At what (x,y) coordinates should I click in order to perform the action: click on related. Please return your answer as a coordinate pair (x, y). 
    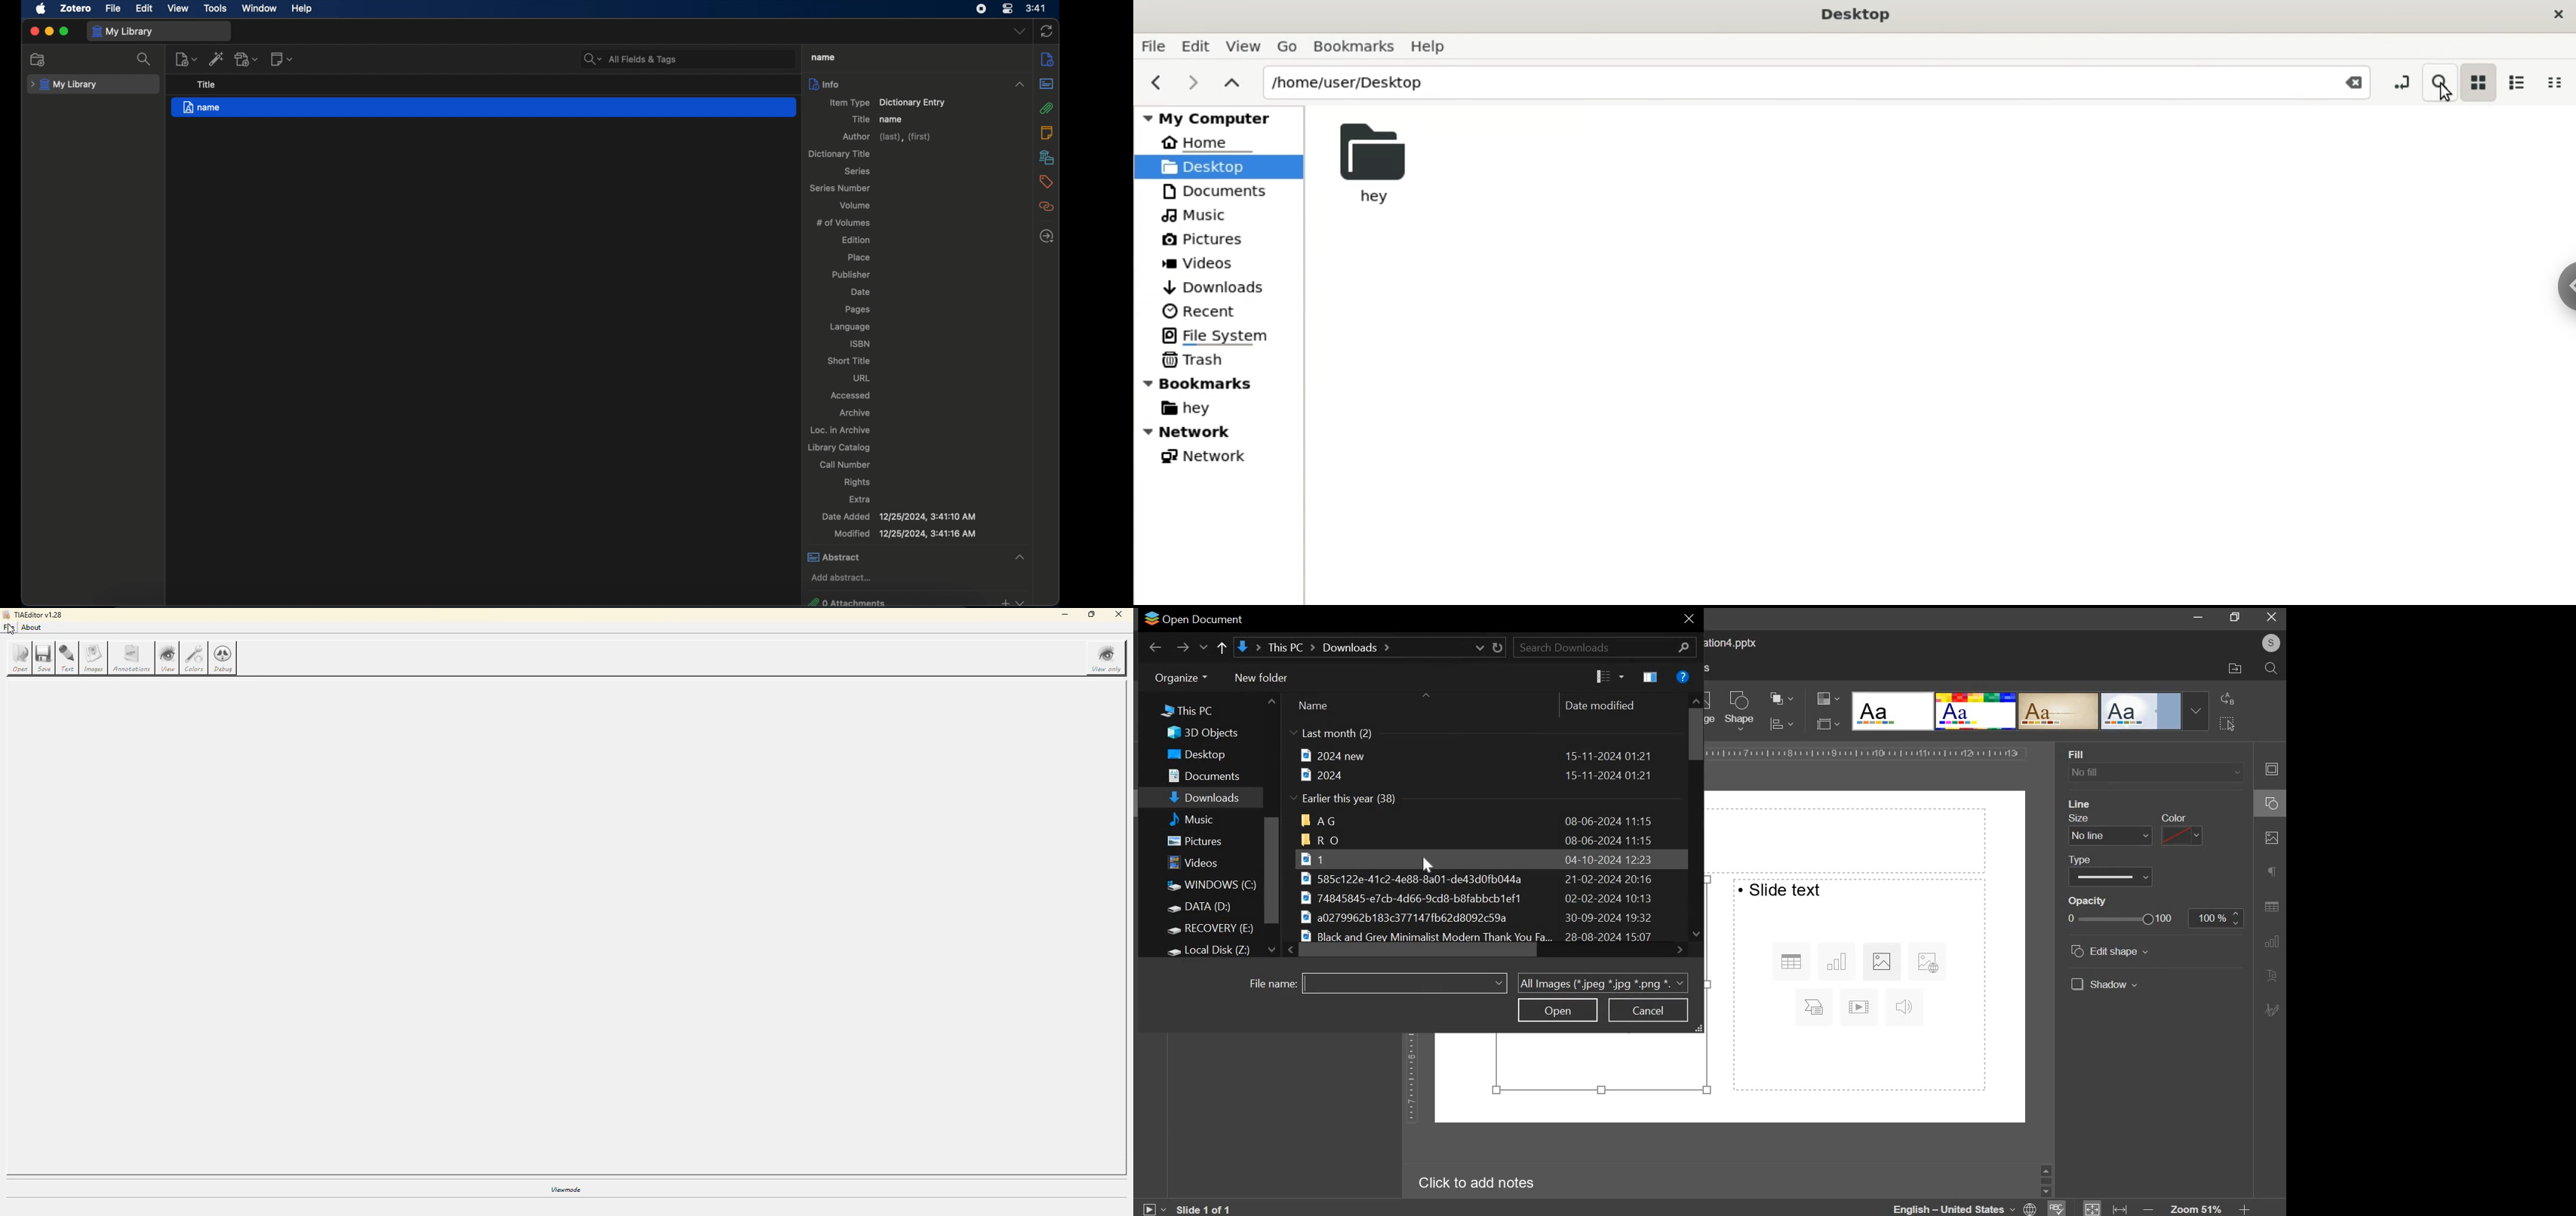
    Looking at the image, I should click on (1048, 206).